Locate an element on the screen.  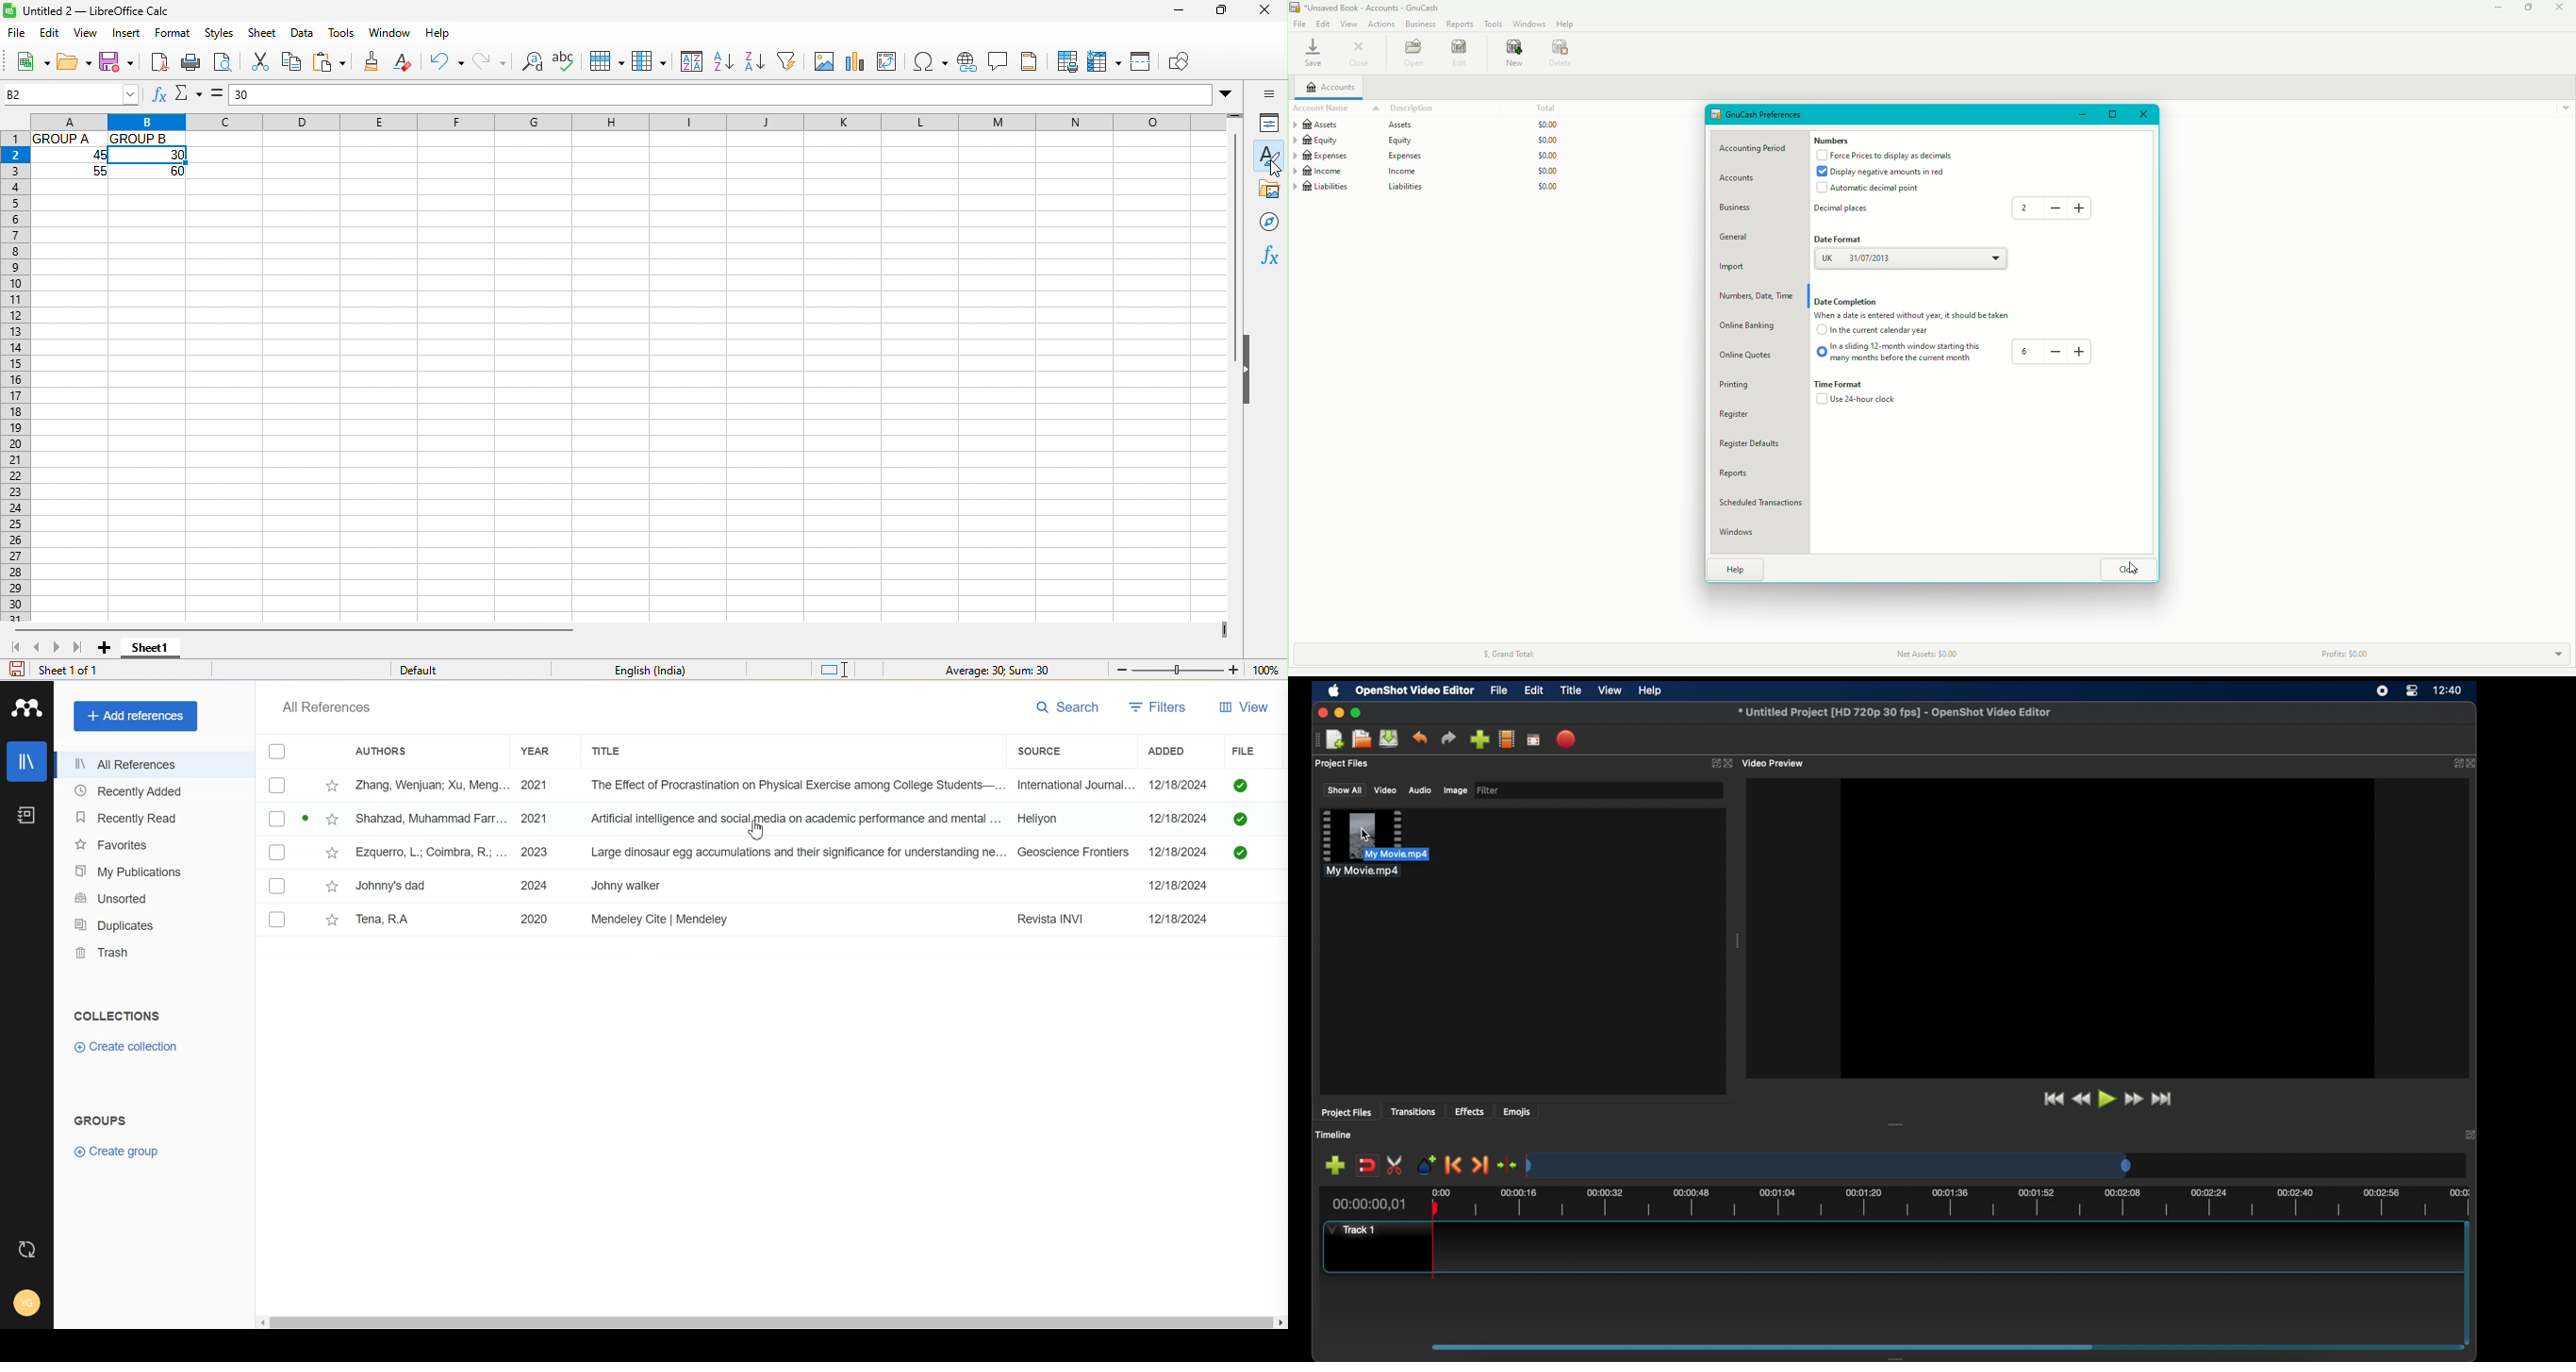
File is located at coordinates (1252, 749).